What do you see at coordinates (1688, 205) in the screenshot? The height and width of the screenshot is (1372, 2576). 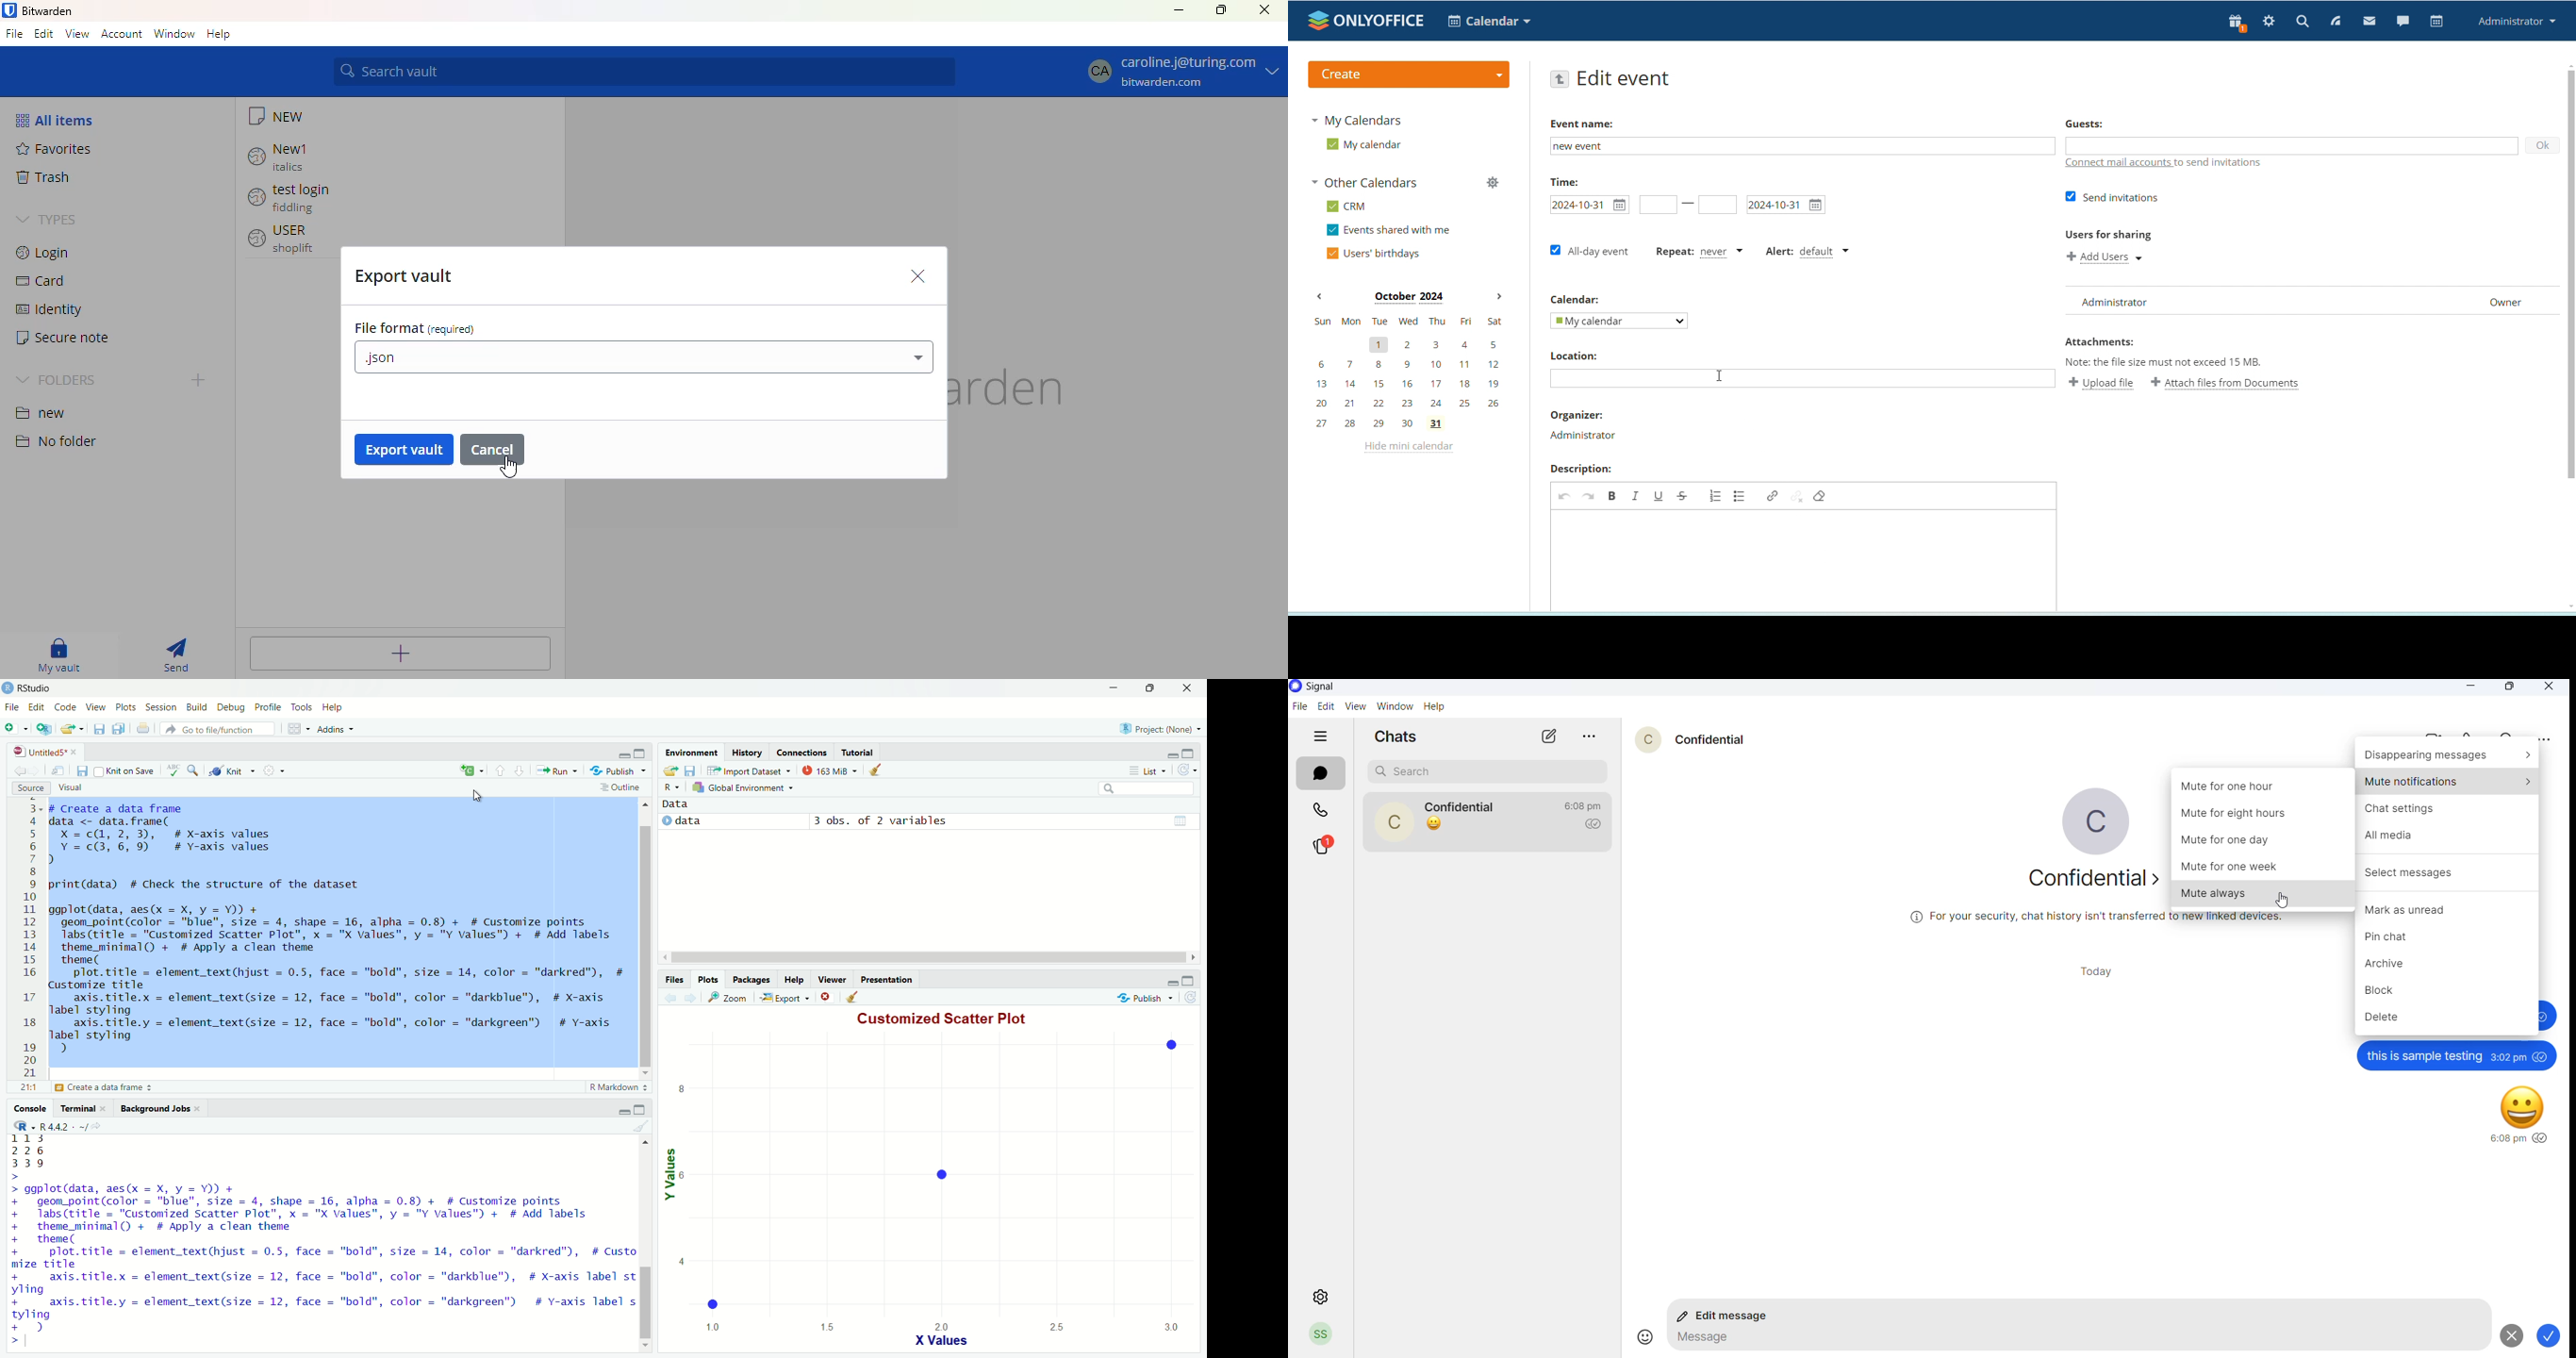 I see `line` at bounding box center [1688, 205].